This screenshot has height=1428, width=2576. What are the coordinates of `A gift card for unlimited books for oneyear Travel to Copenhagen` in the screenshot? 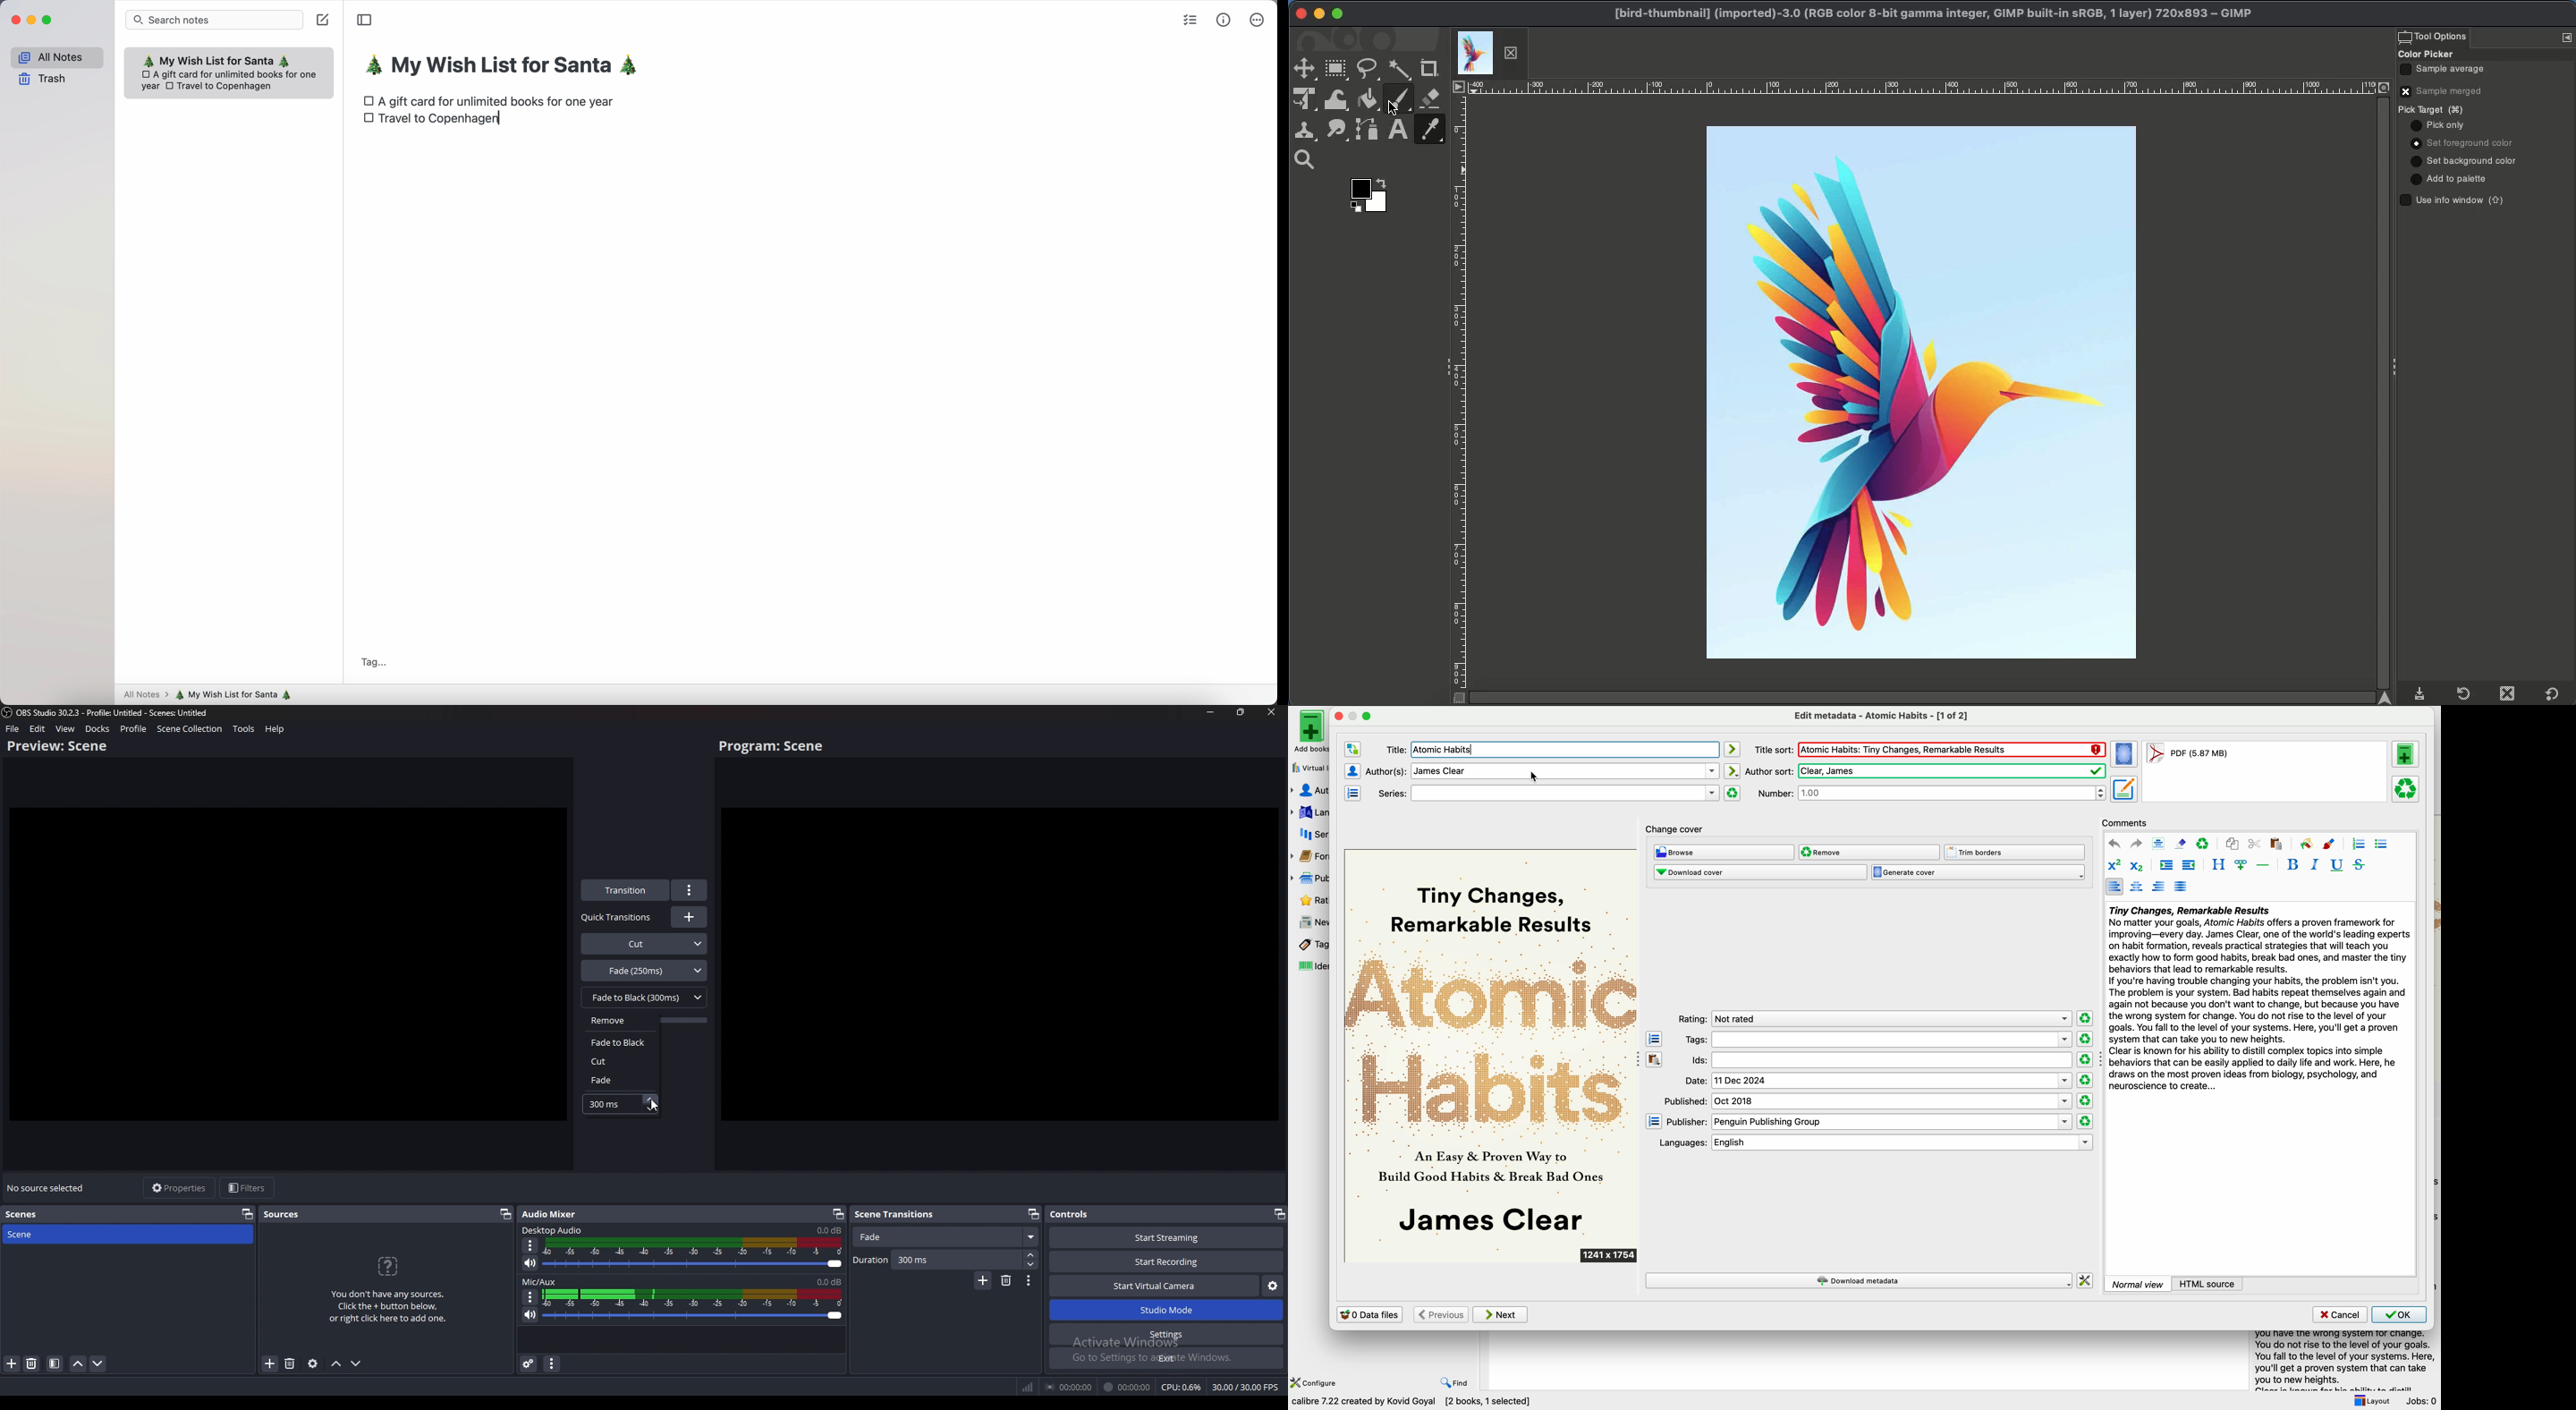 It's located at (230, 80).